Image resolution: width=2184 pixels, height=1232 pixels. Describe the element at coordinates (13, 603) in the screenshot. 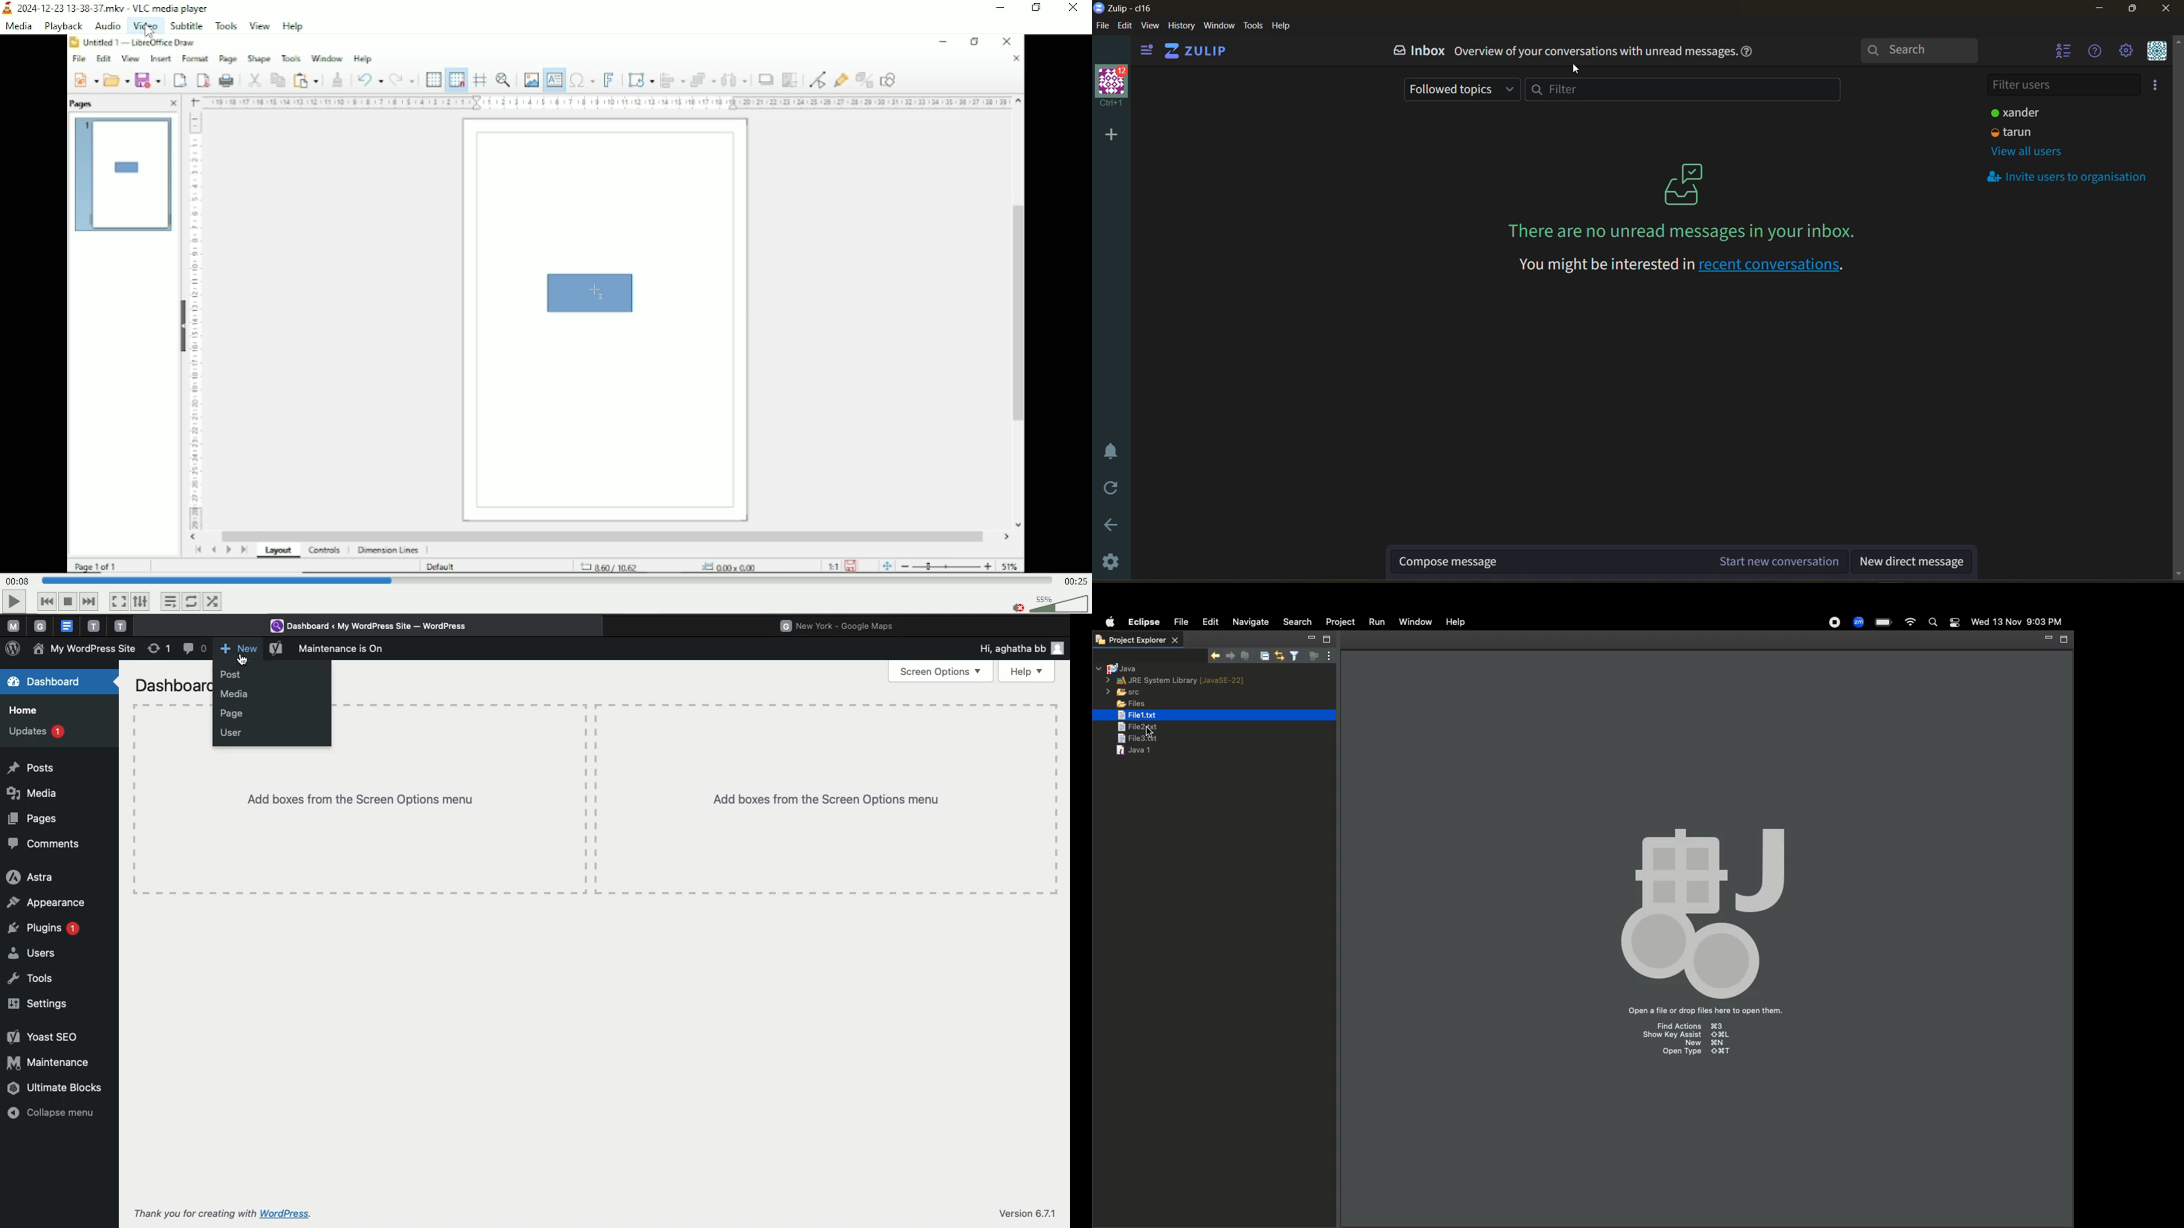

I see `Play` at that location.